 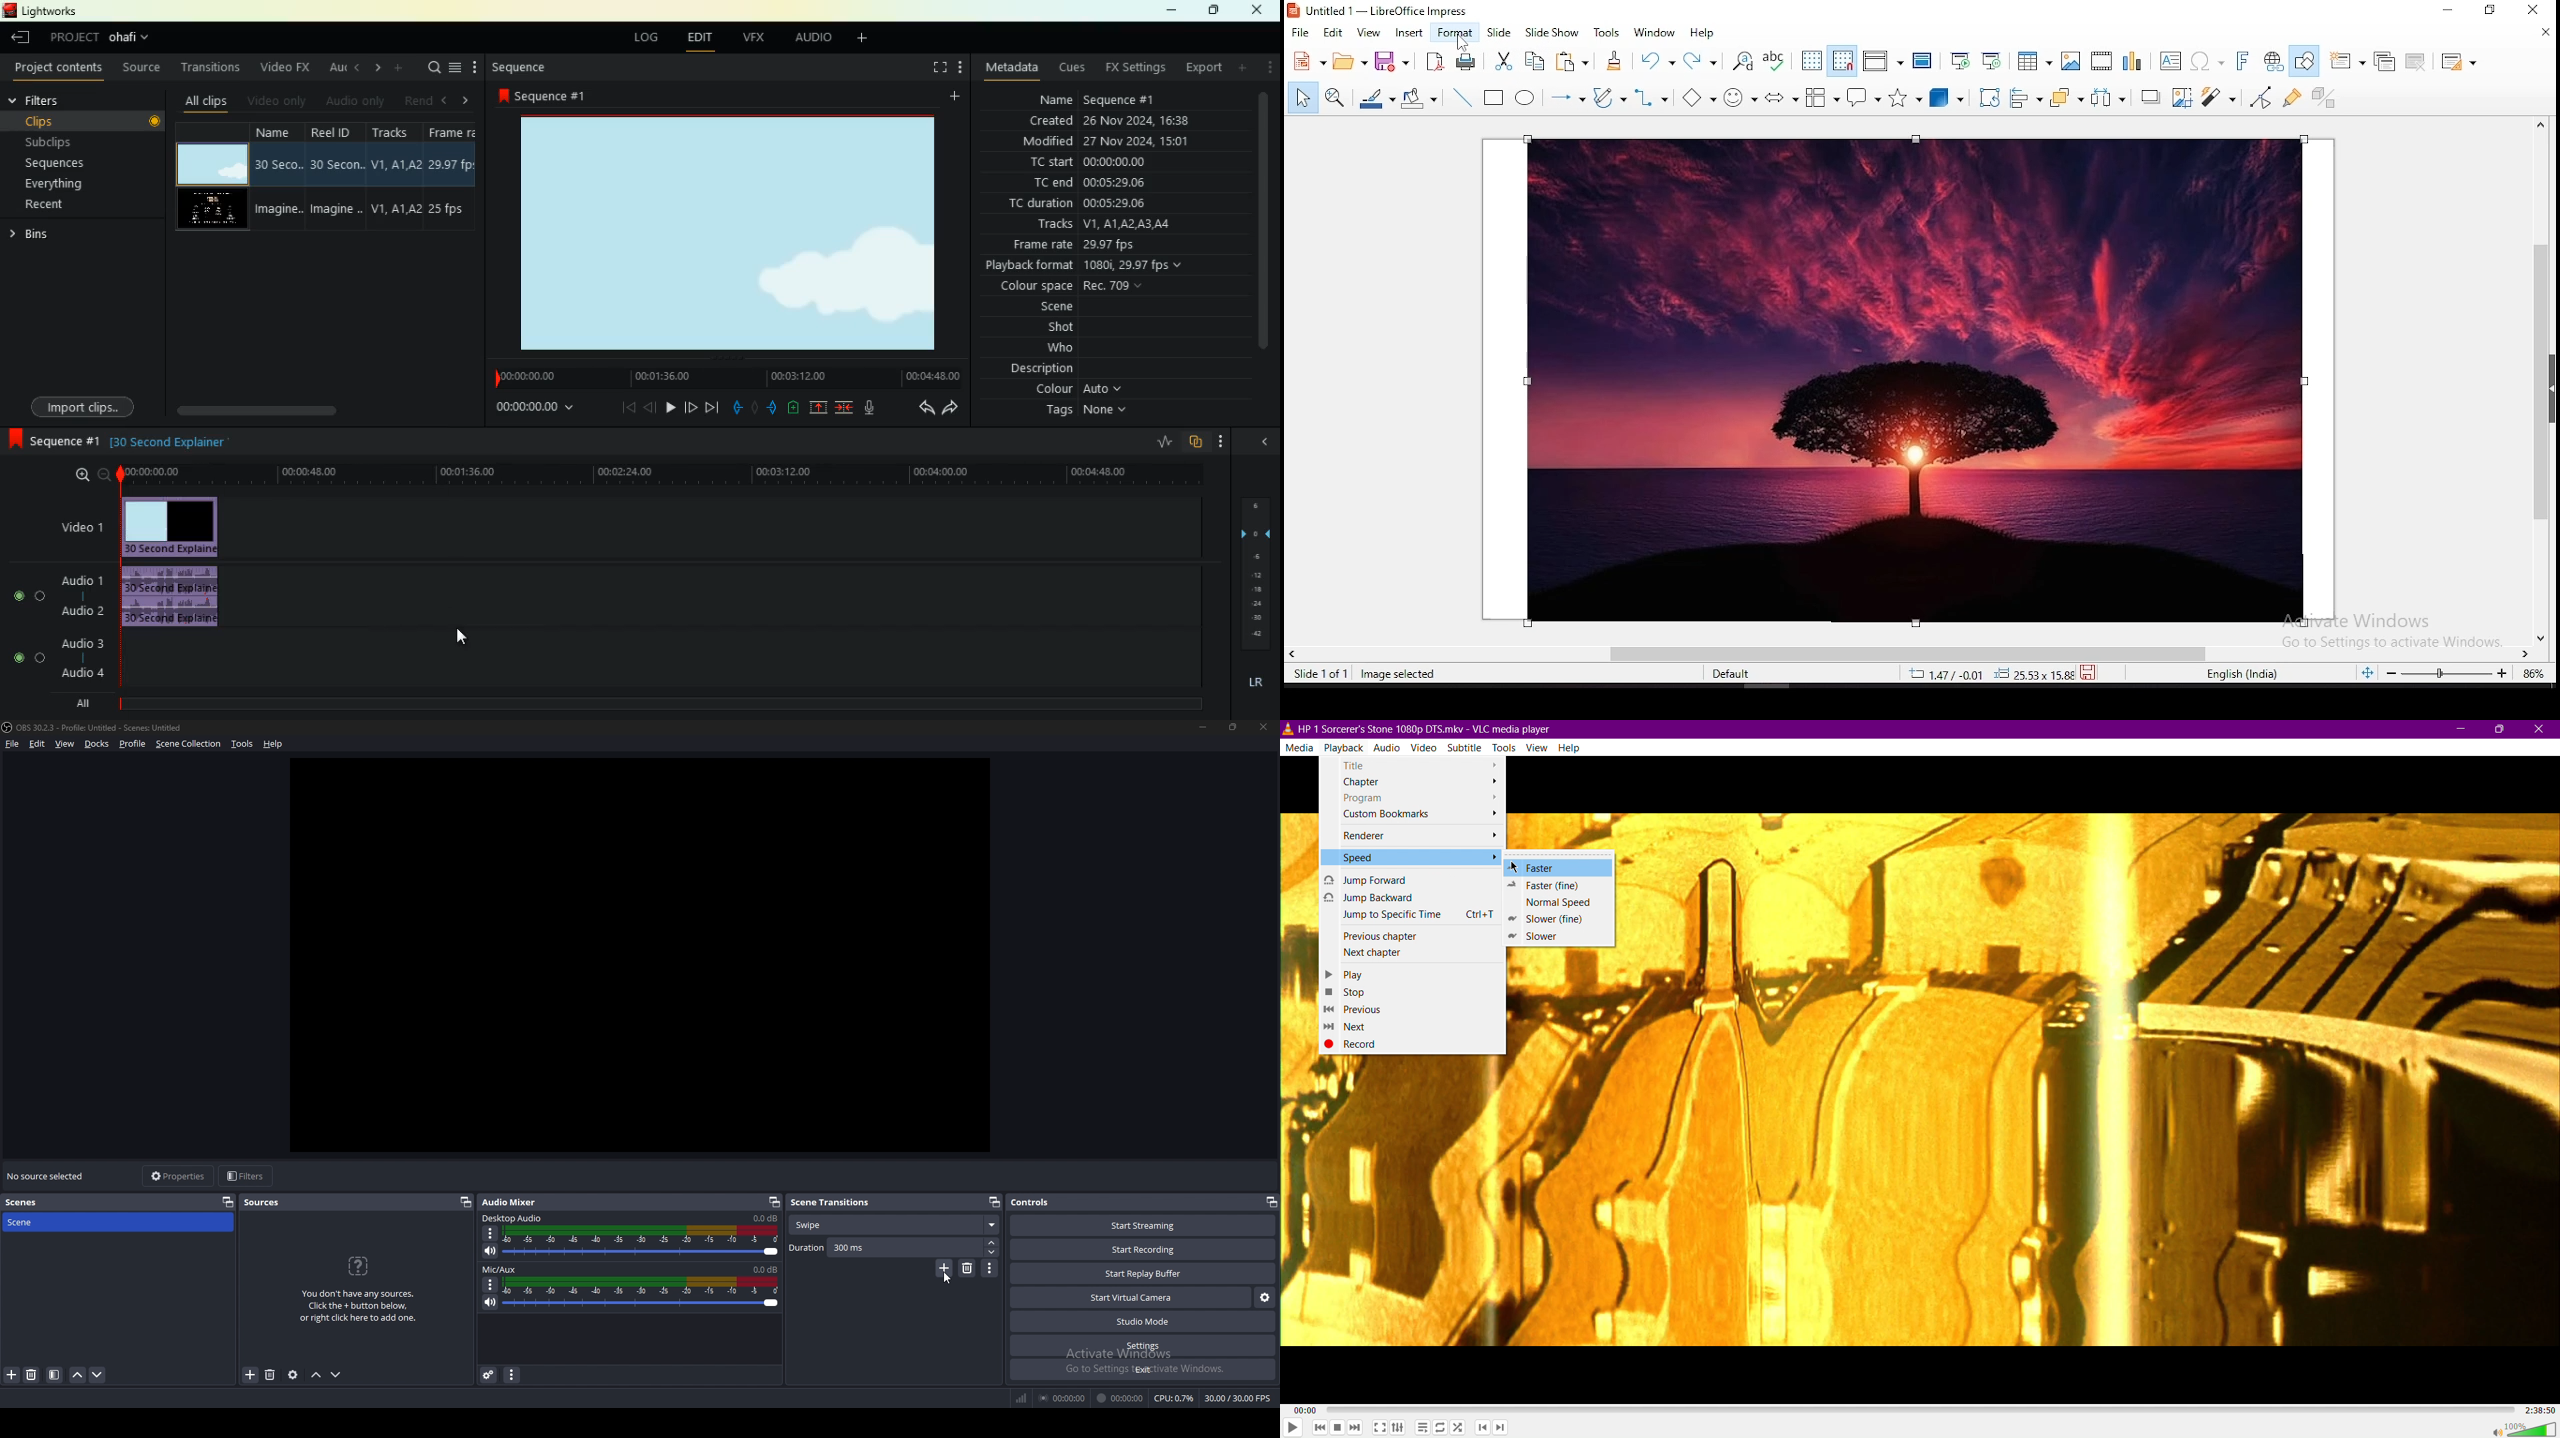 I want to click on Cursor position, so click(x=1516, y=867).